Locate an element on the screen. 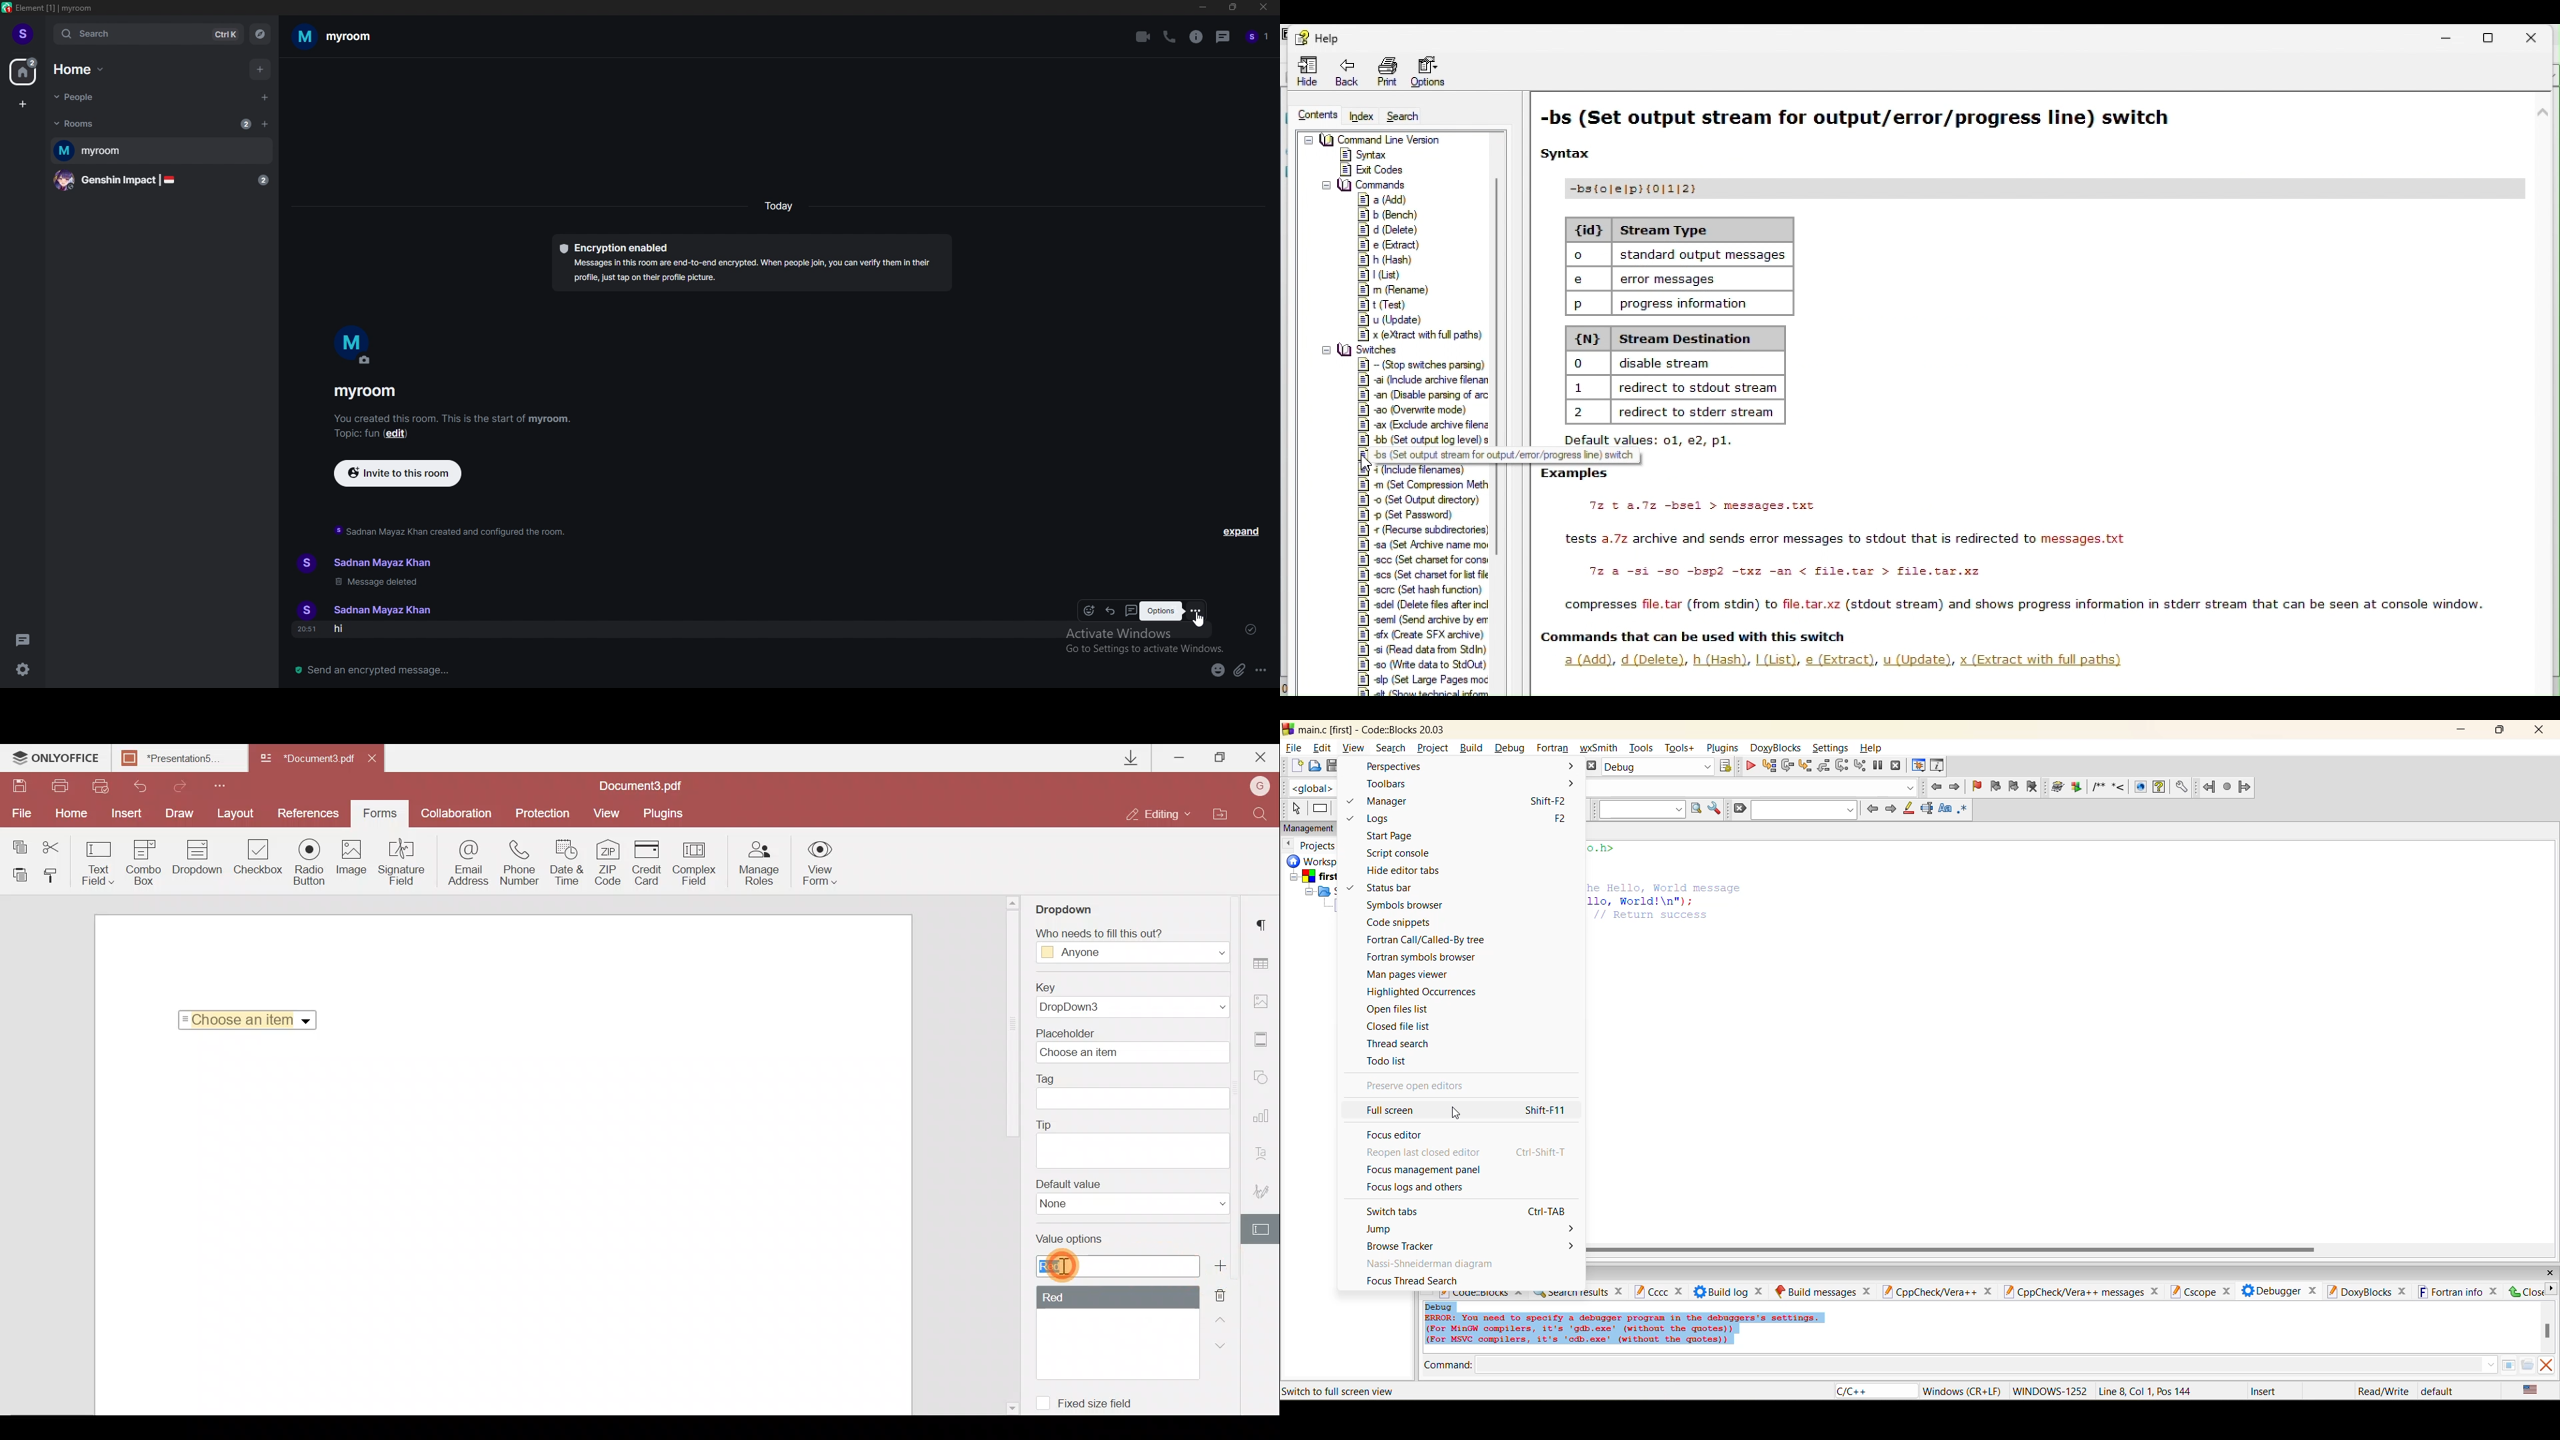 The height and width of the screenshot is (1456, 2576). Copy is located at coordinates (16, 842).